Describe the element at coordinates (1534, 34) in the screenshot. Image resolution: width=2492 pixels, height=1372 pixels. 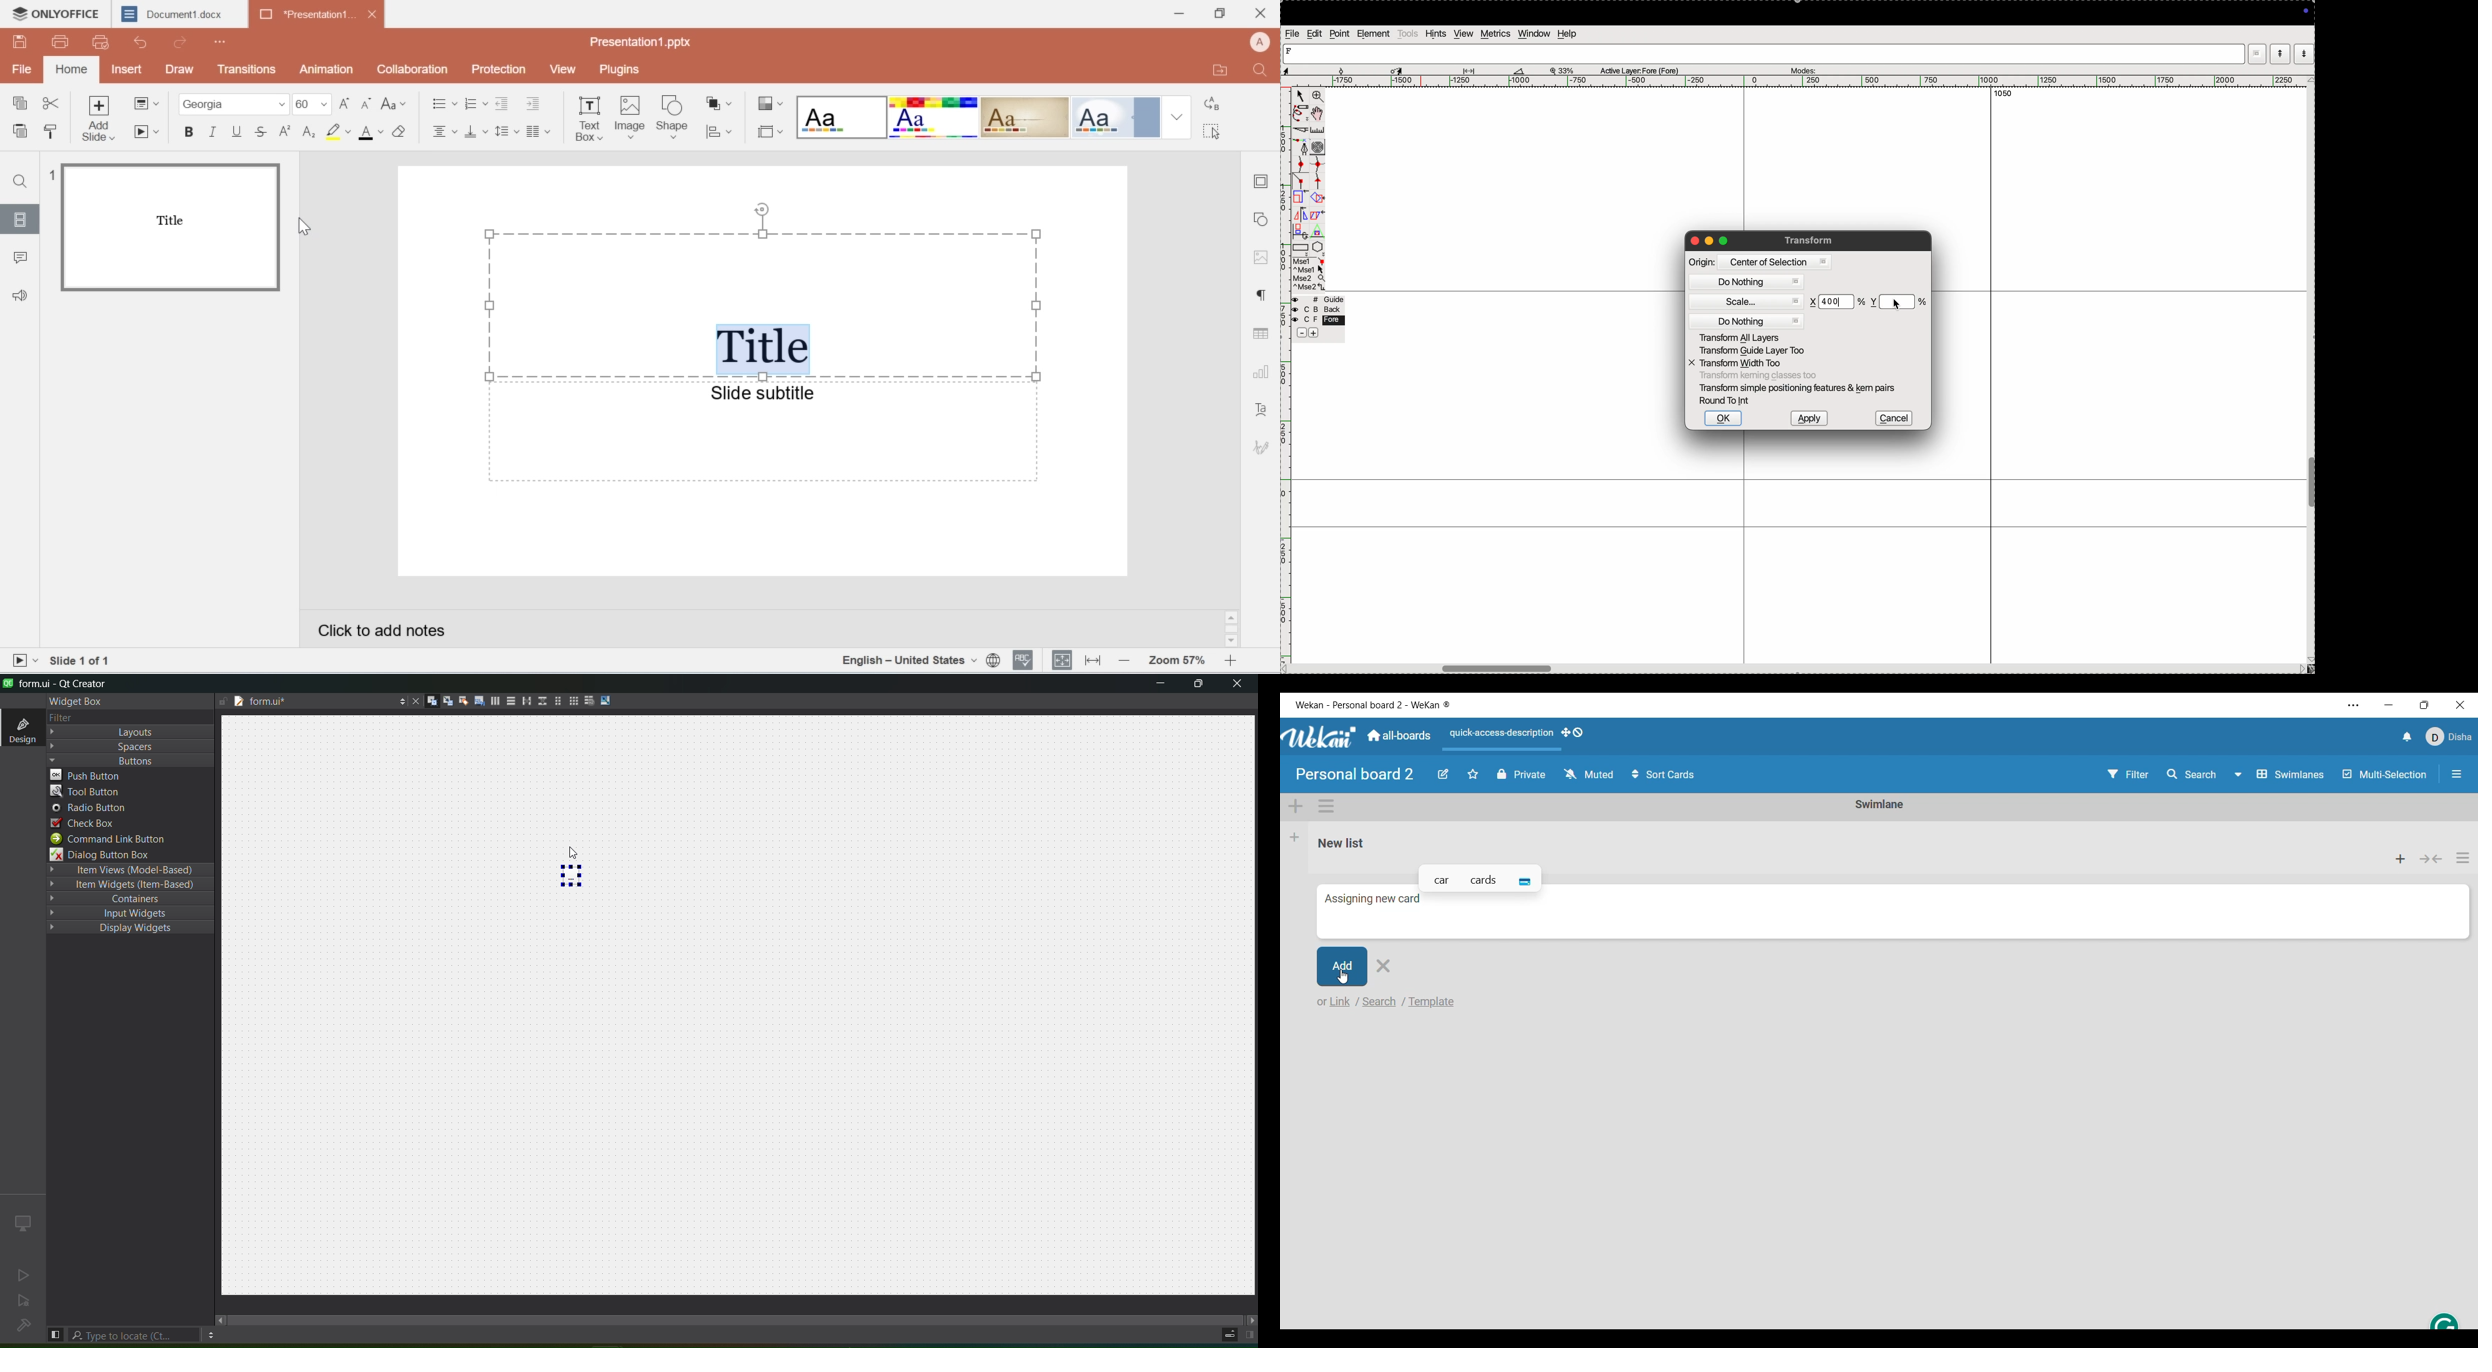
I see `window` at that location.